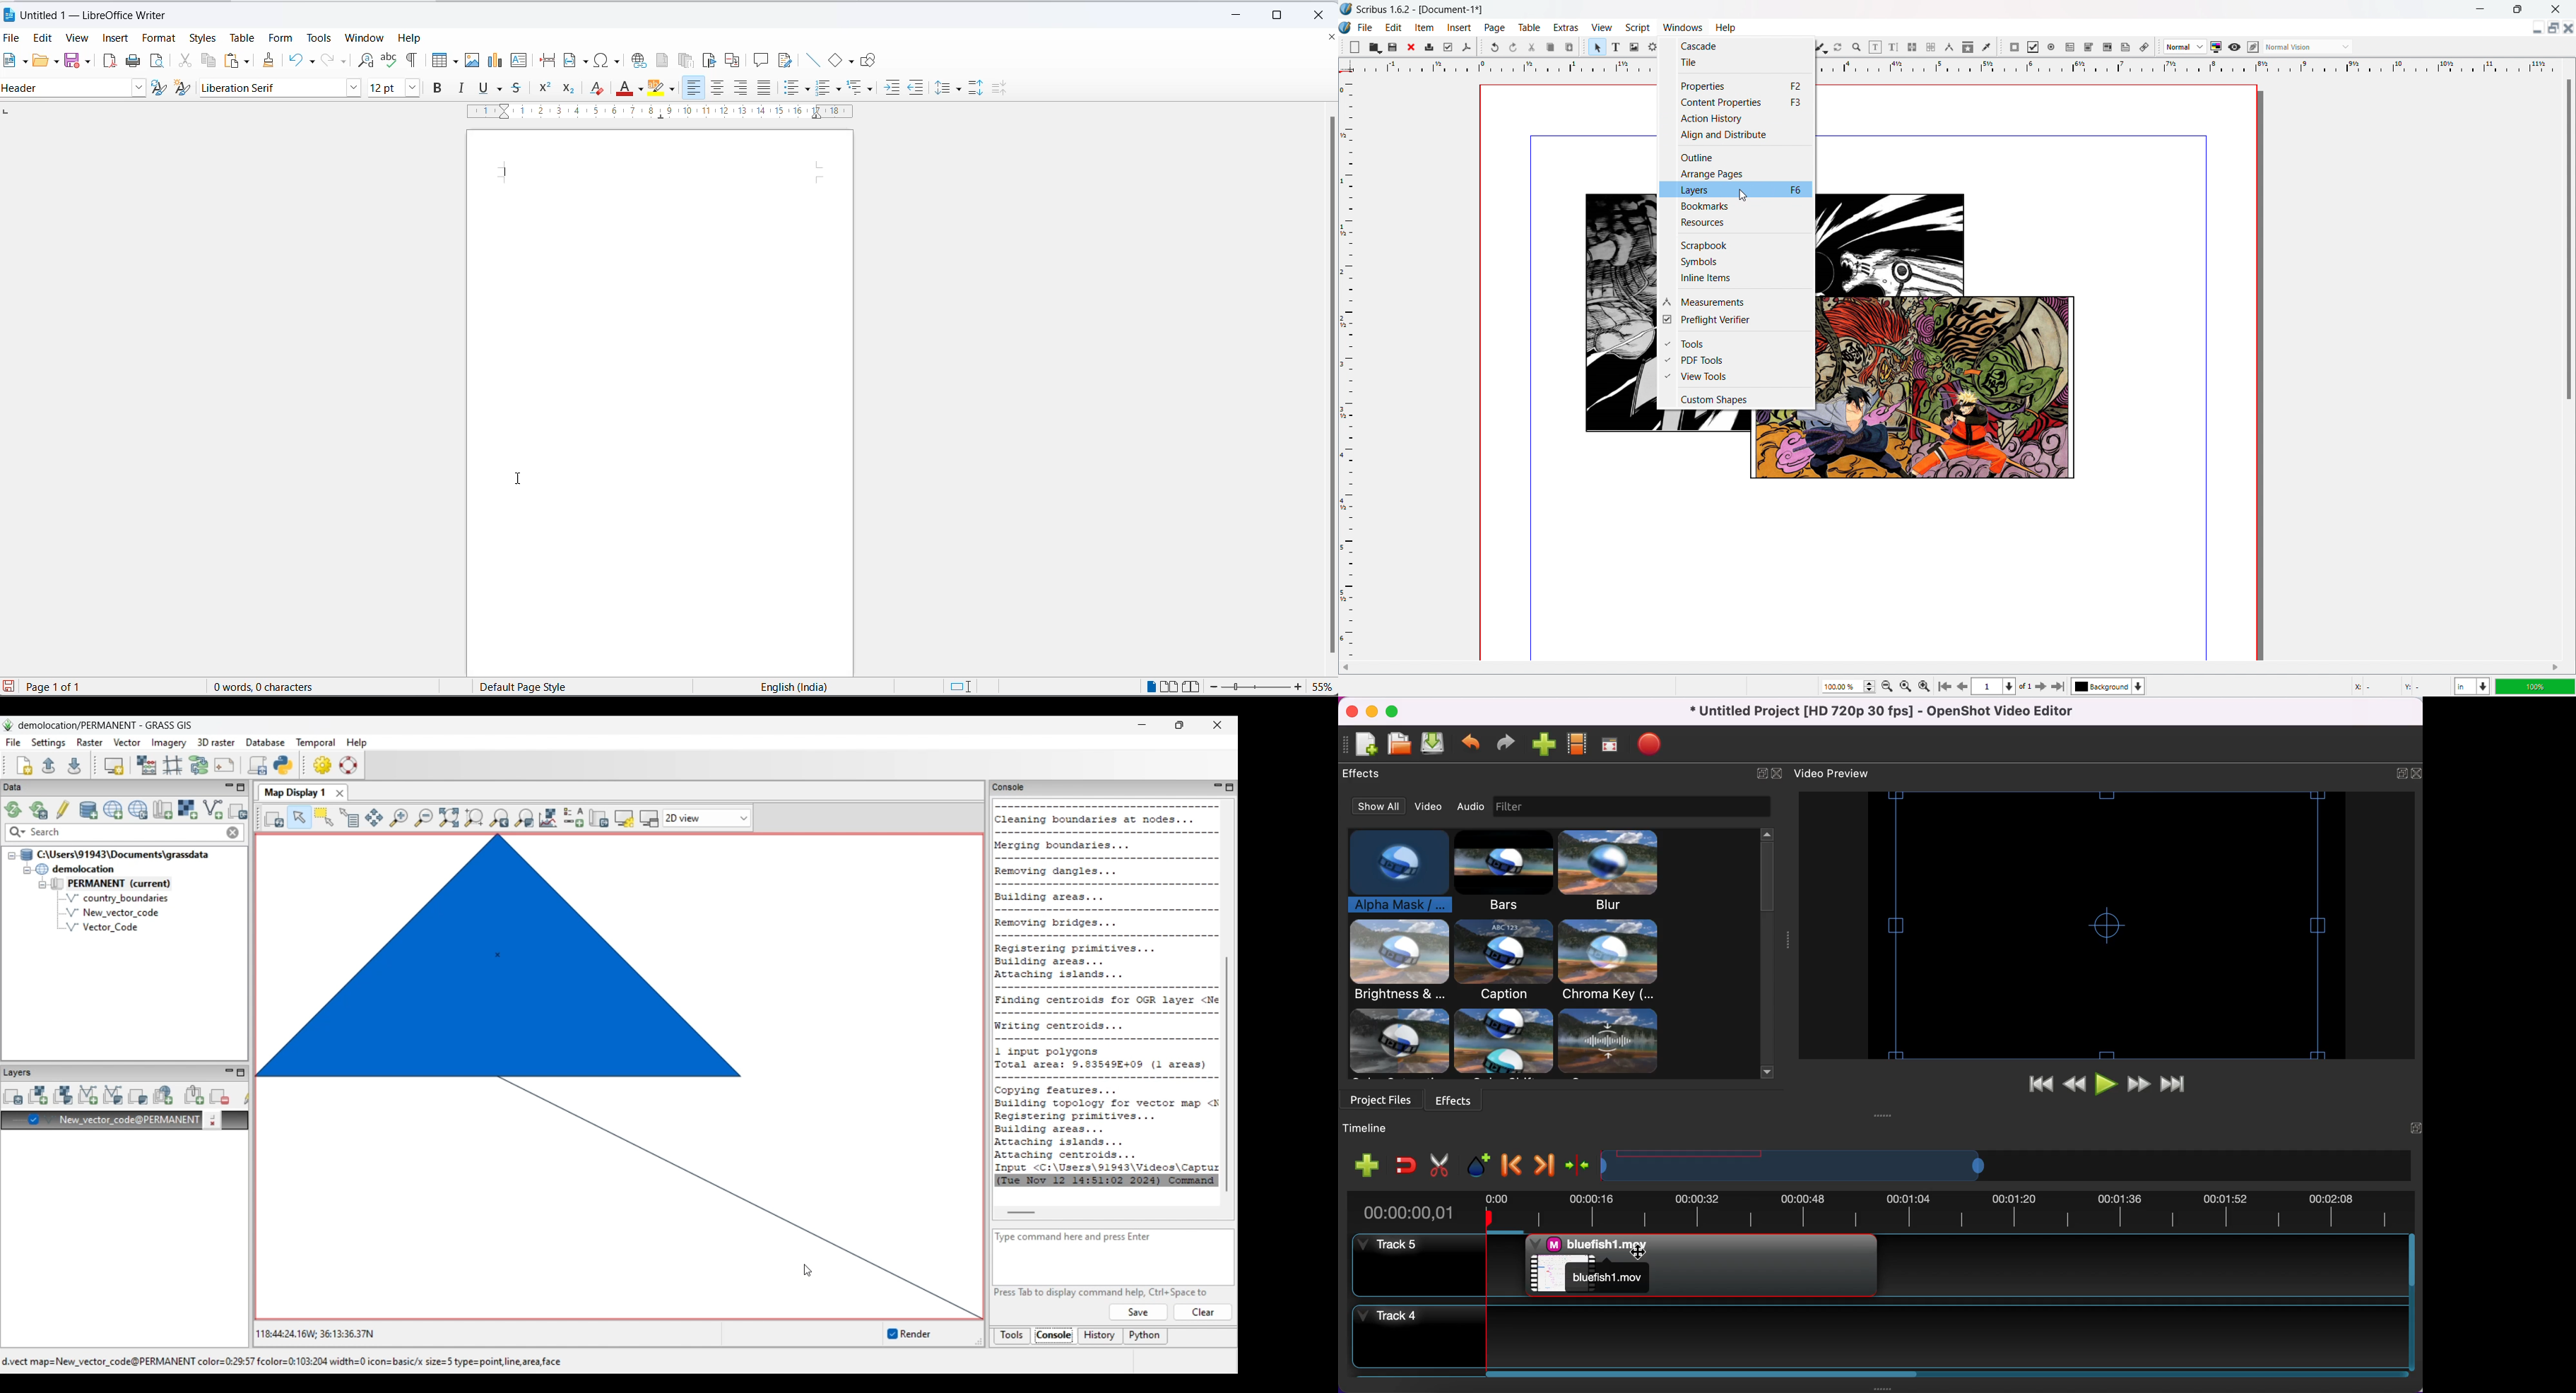 Image resolution: width=2576 pixels, height=1400 pixels. Describe the element at coordinates (9, 685) in the screenshot. I see `save` at that location.